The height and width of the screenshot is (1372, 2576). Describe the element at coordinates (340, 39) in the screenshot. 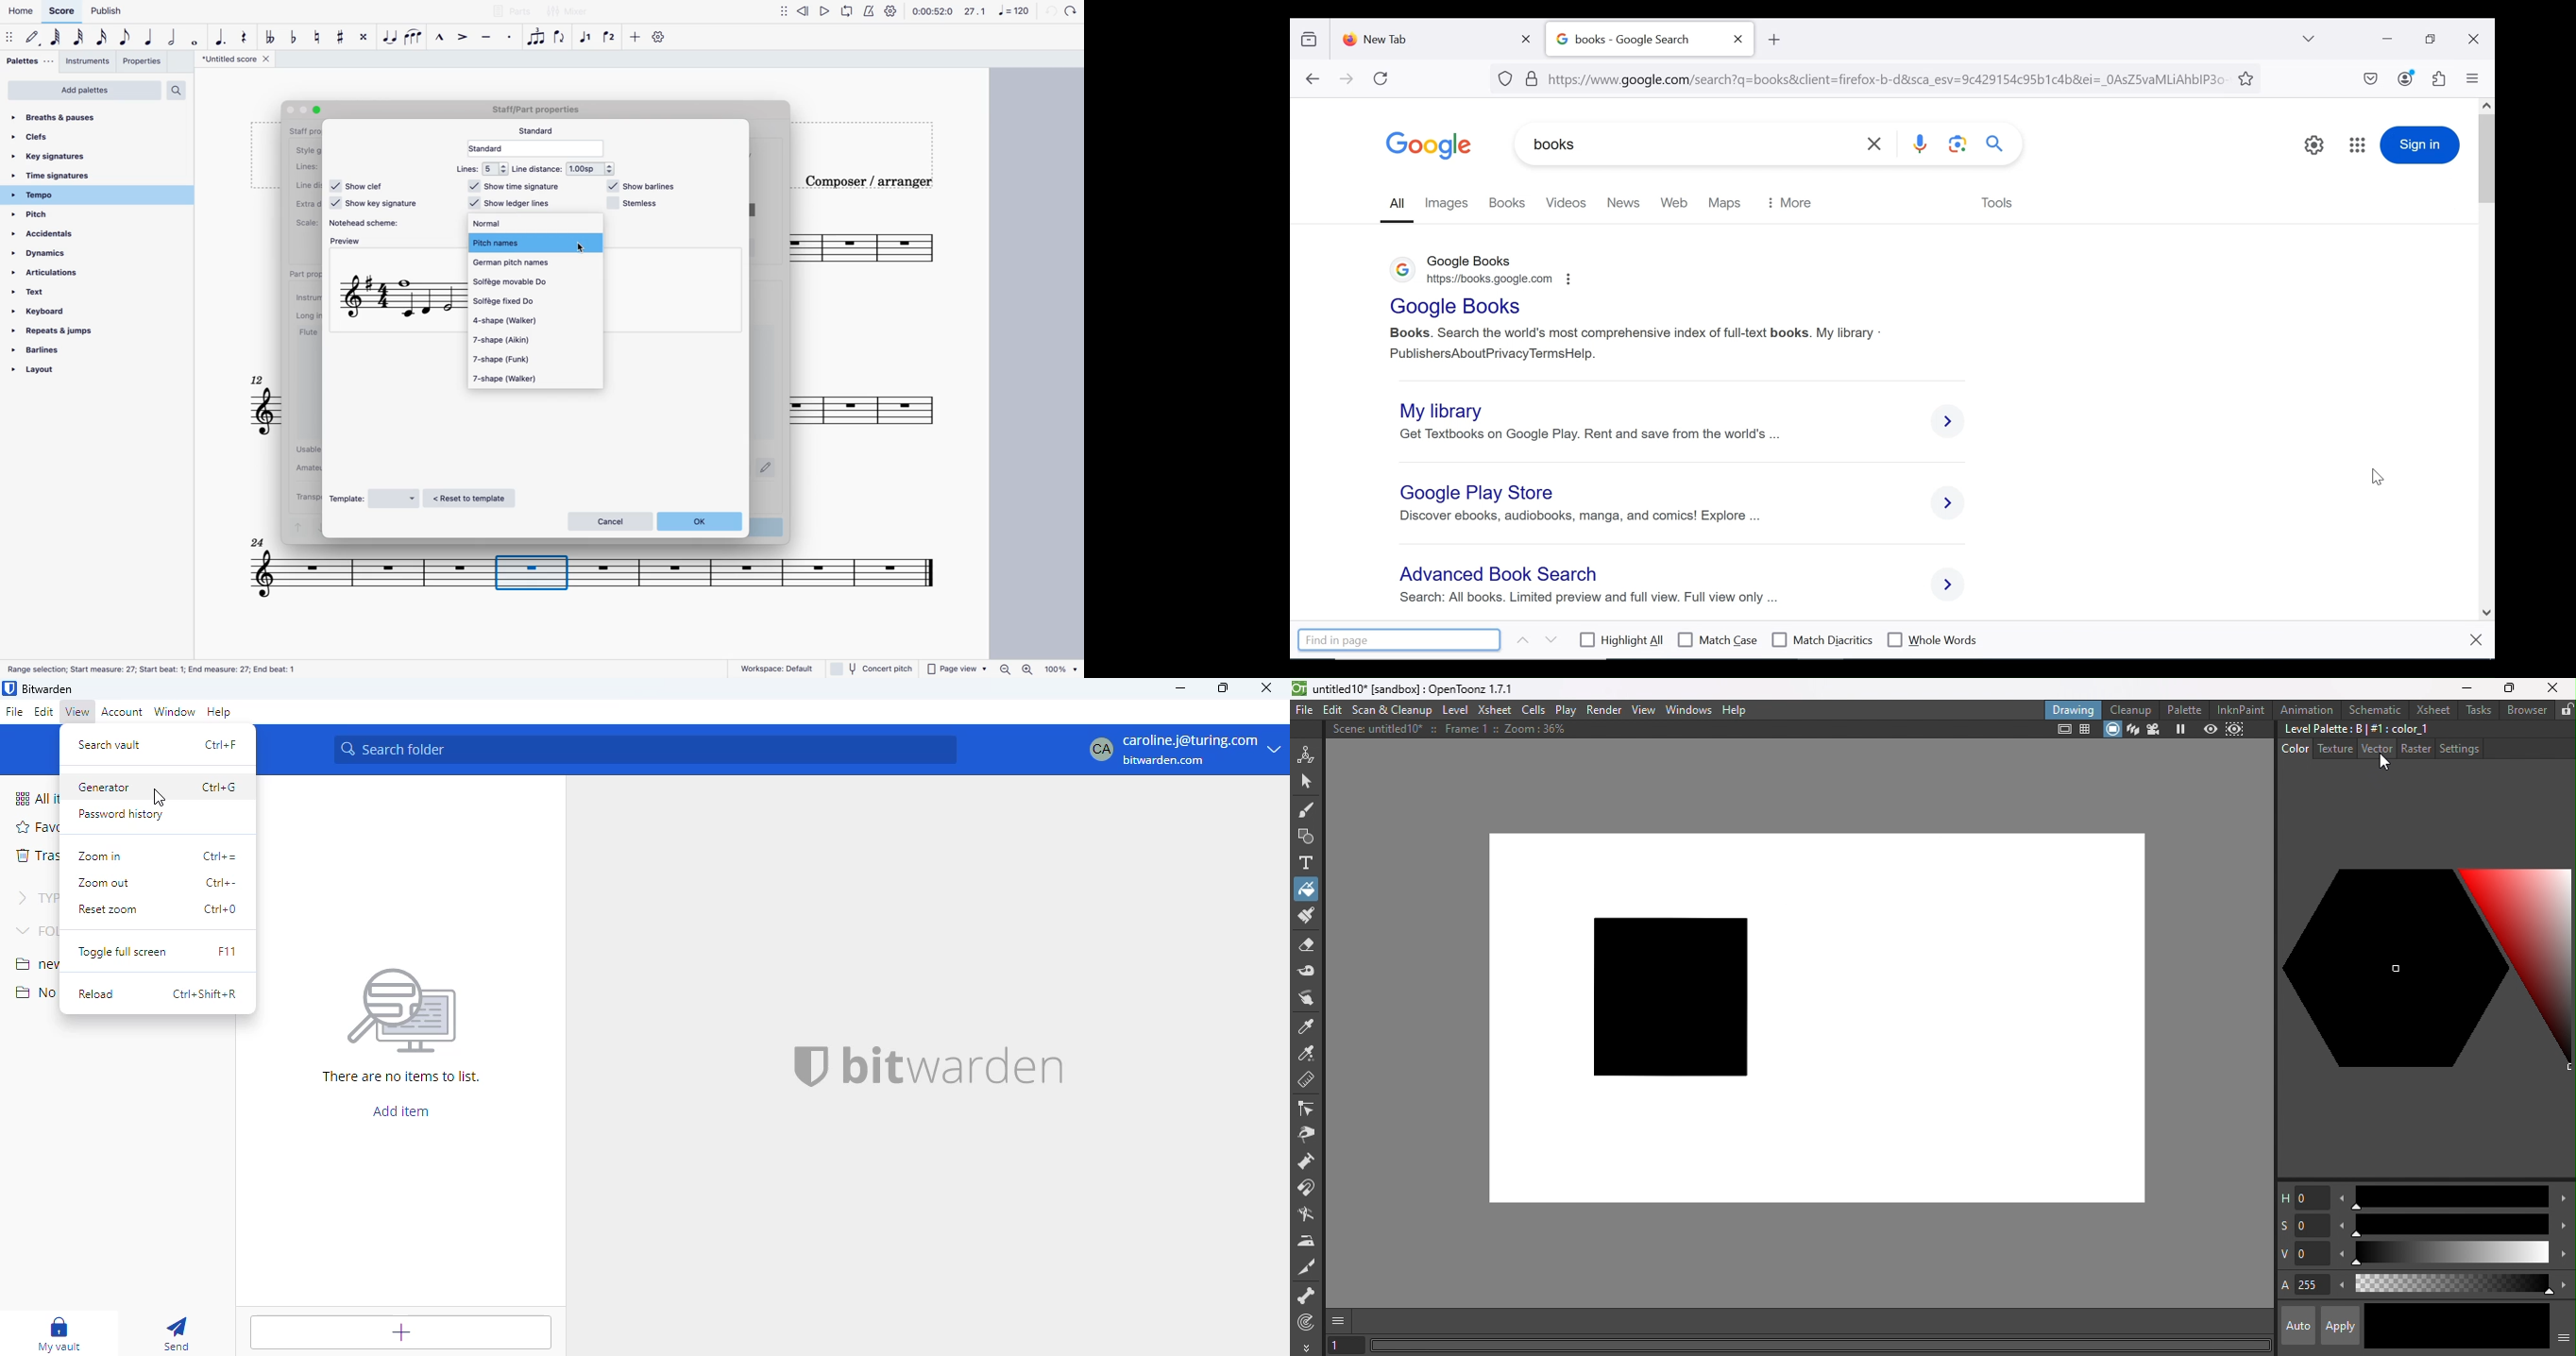

I see `toggle sharp` at that location.